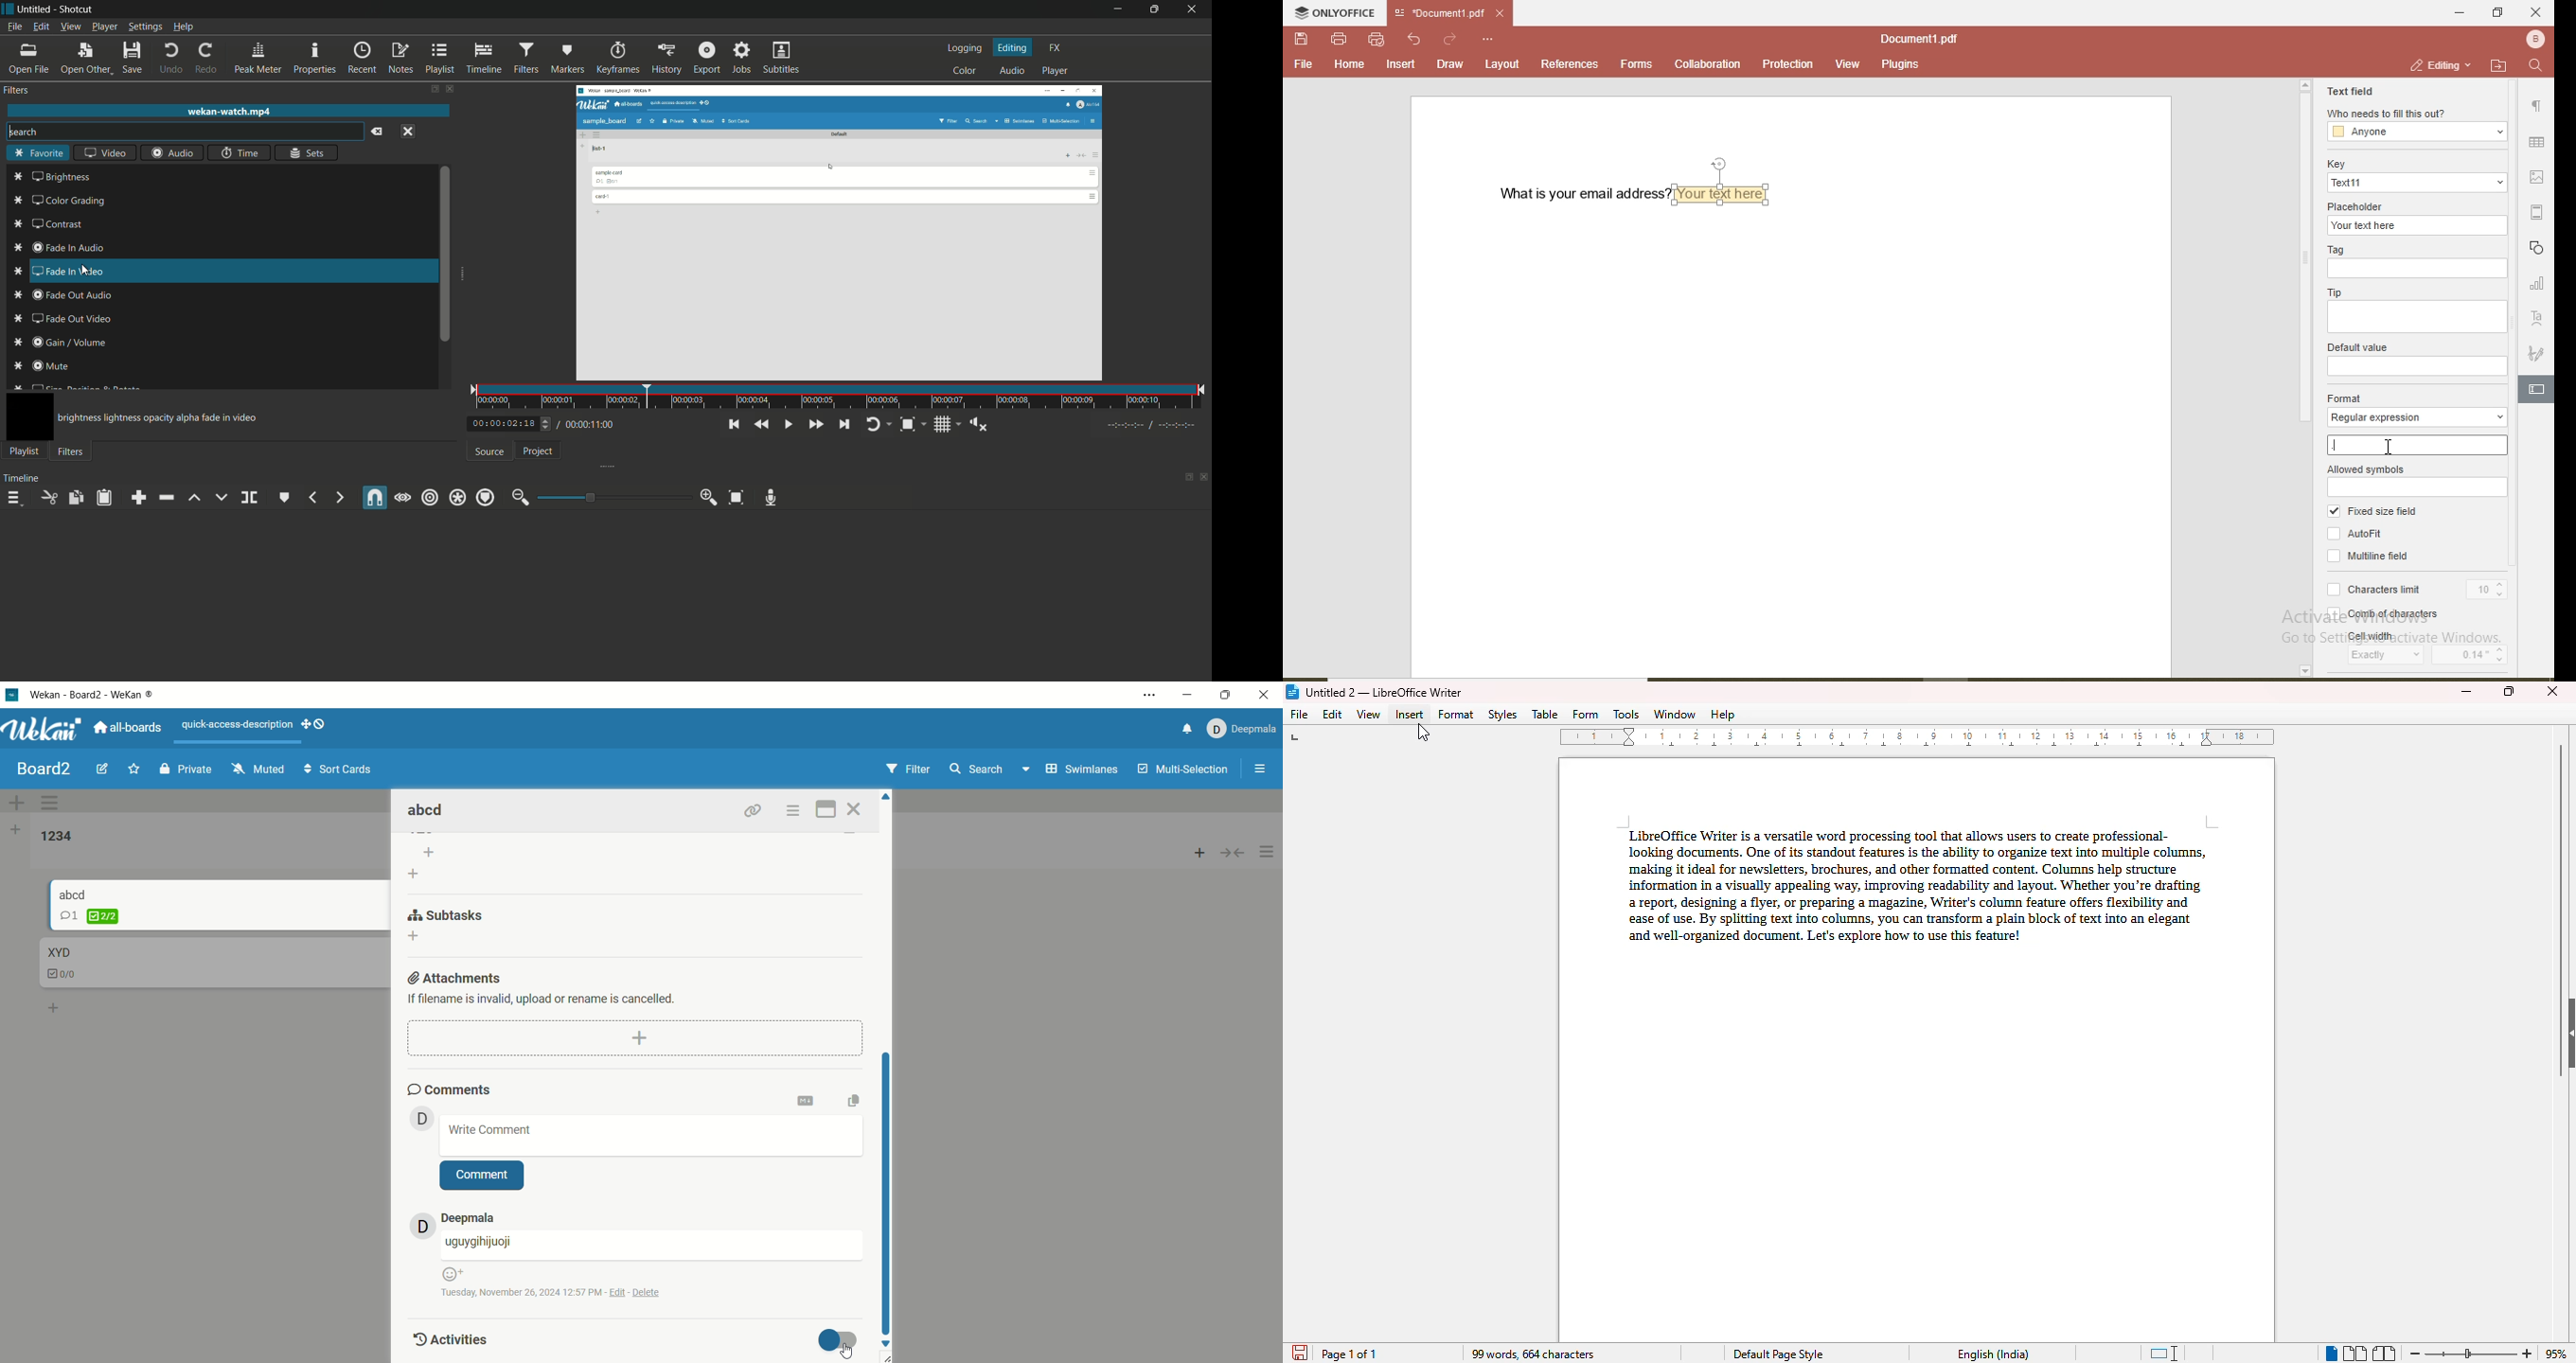  Describe the element at coordinates (430, 498) in the screenshot. I see `ripple` at that location.